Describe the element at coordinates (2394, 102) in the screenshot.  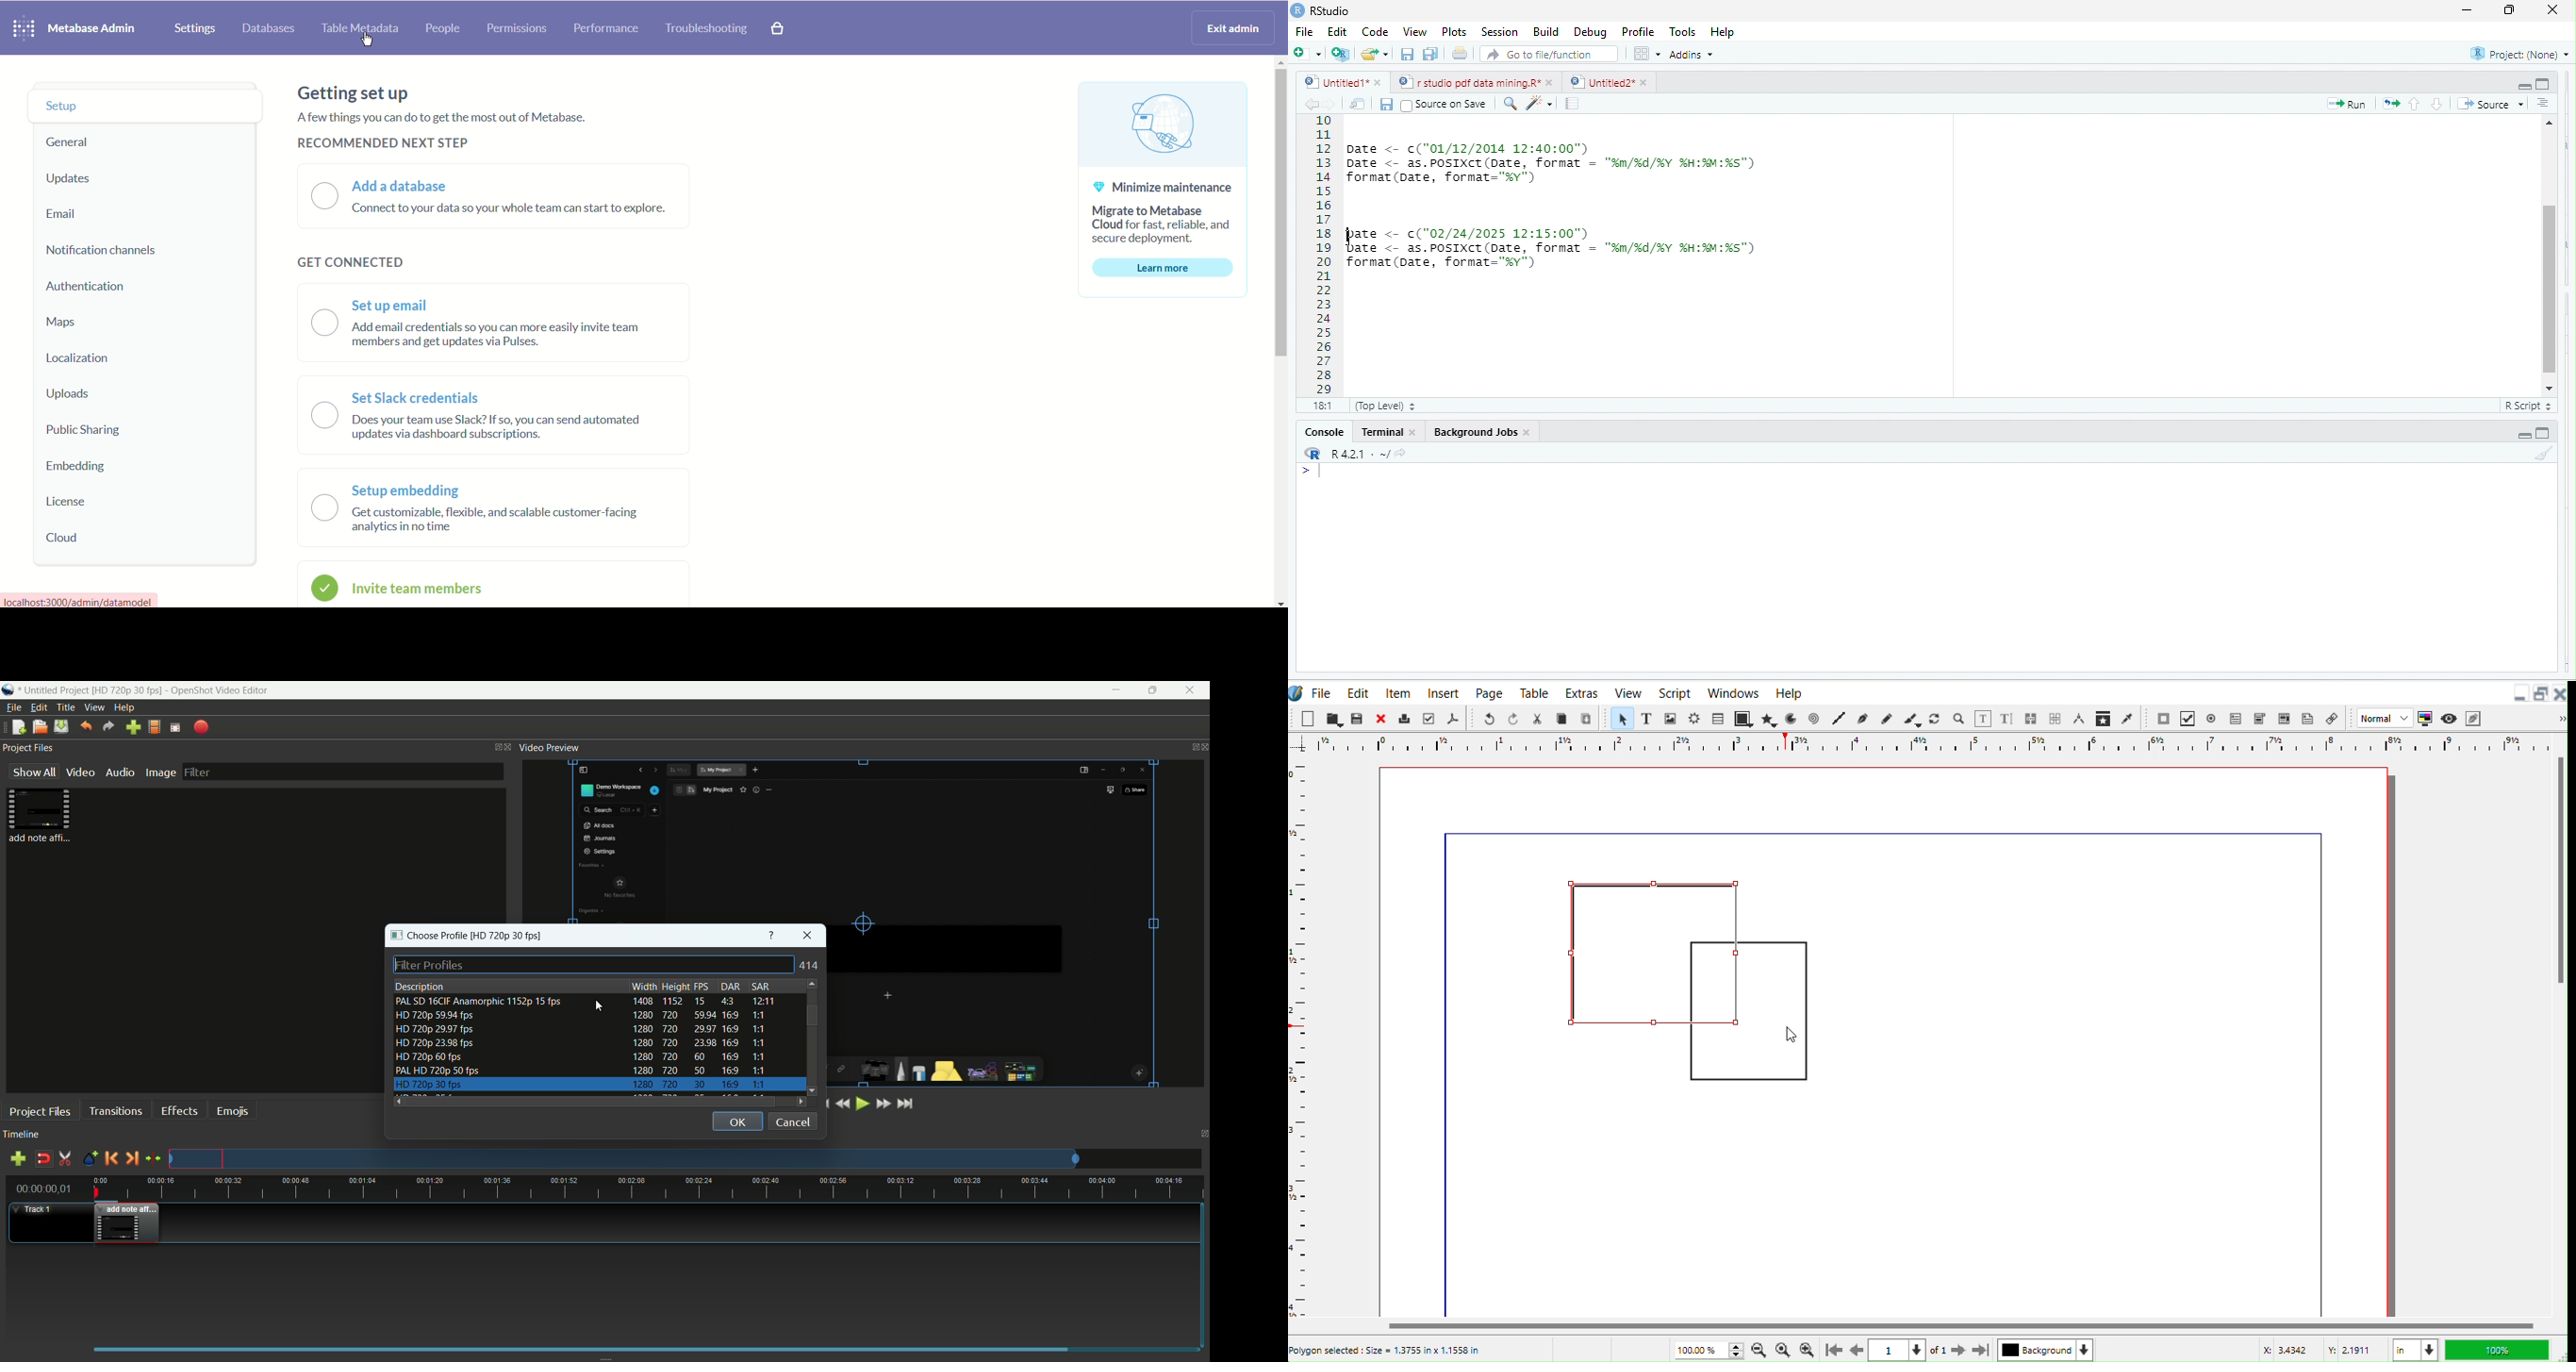
I see `re run the previous code region` at that location.